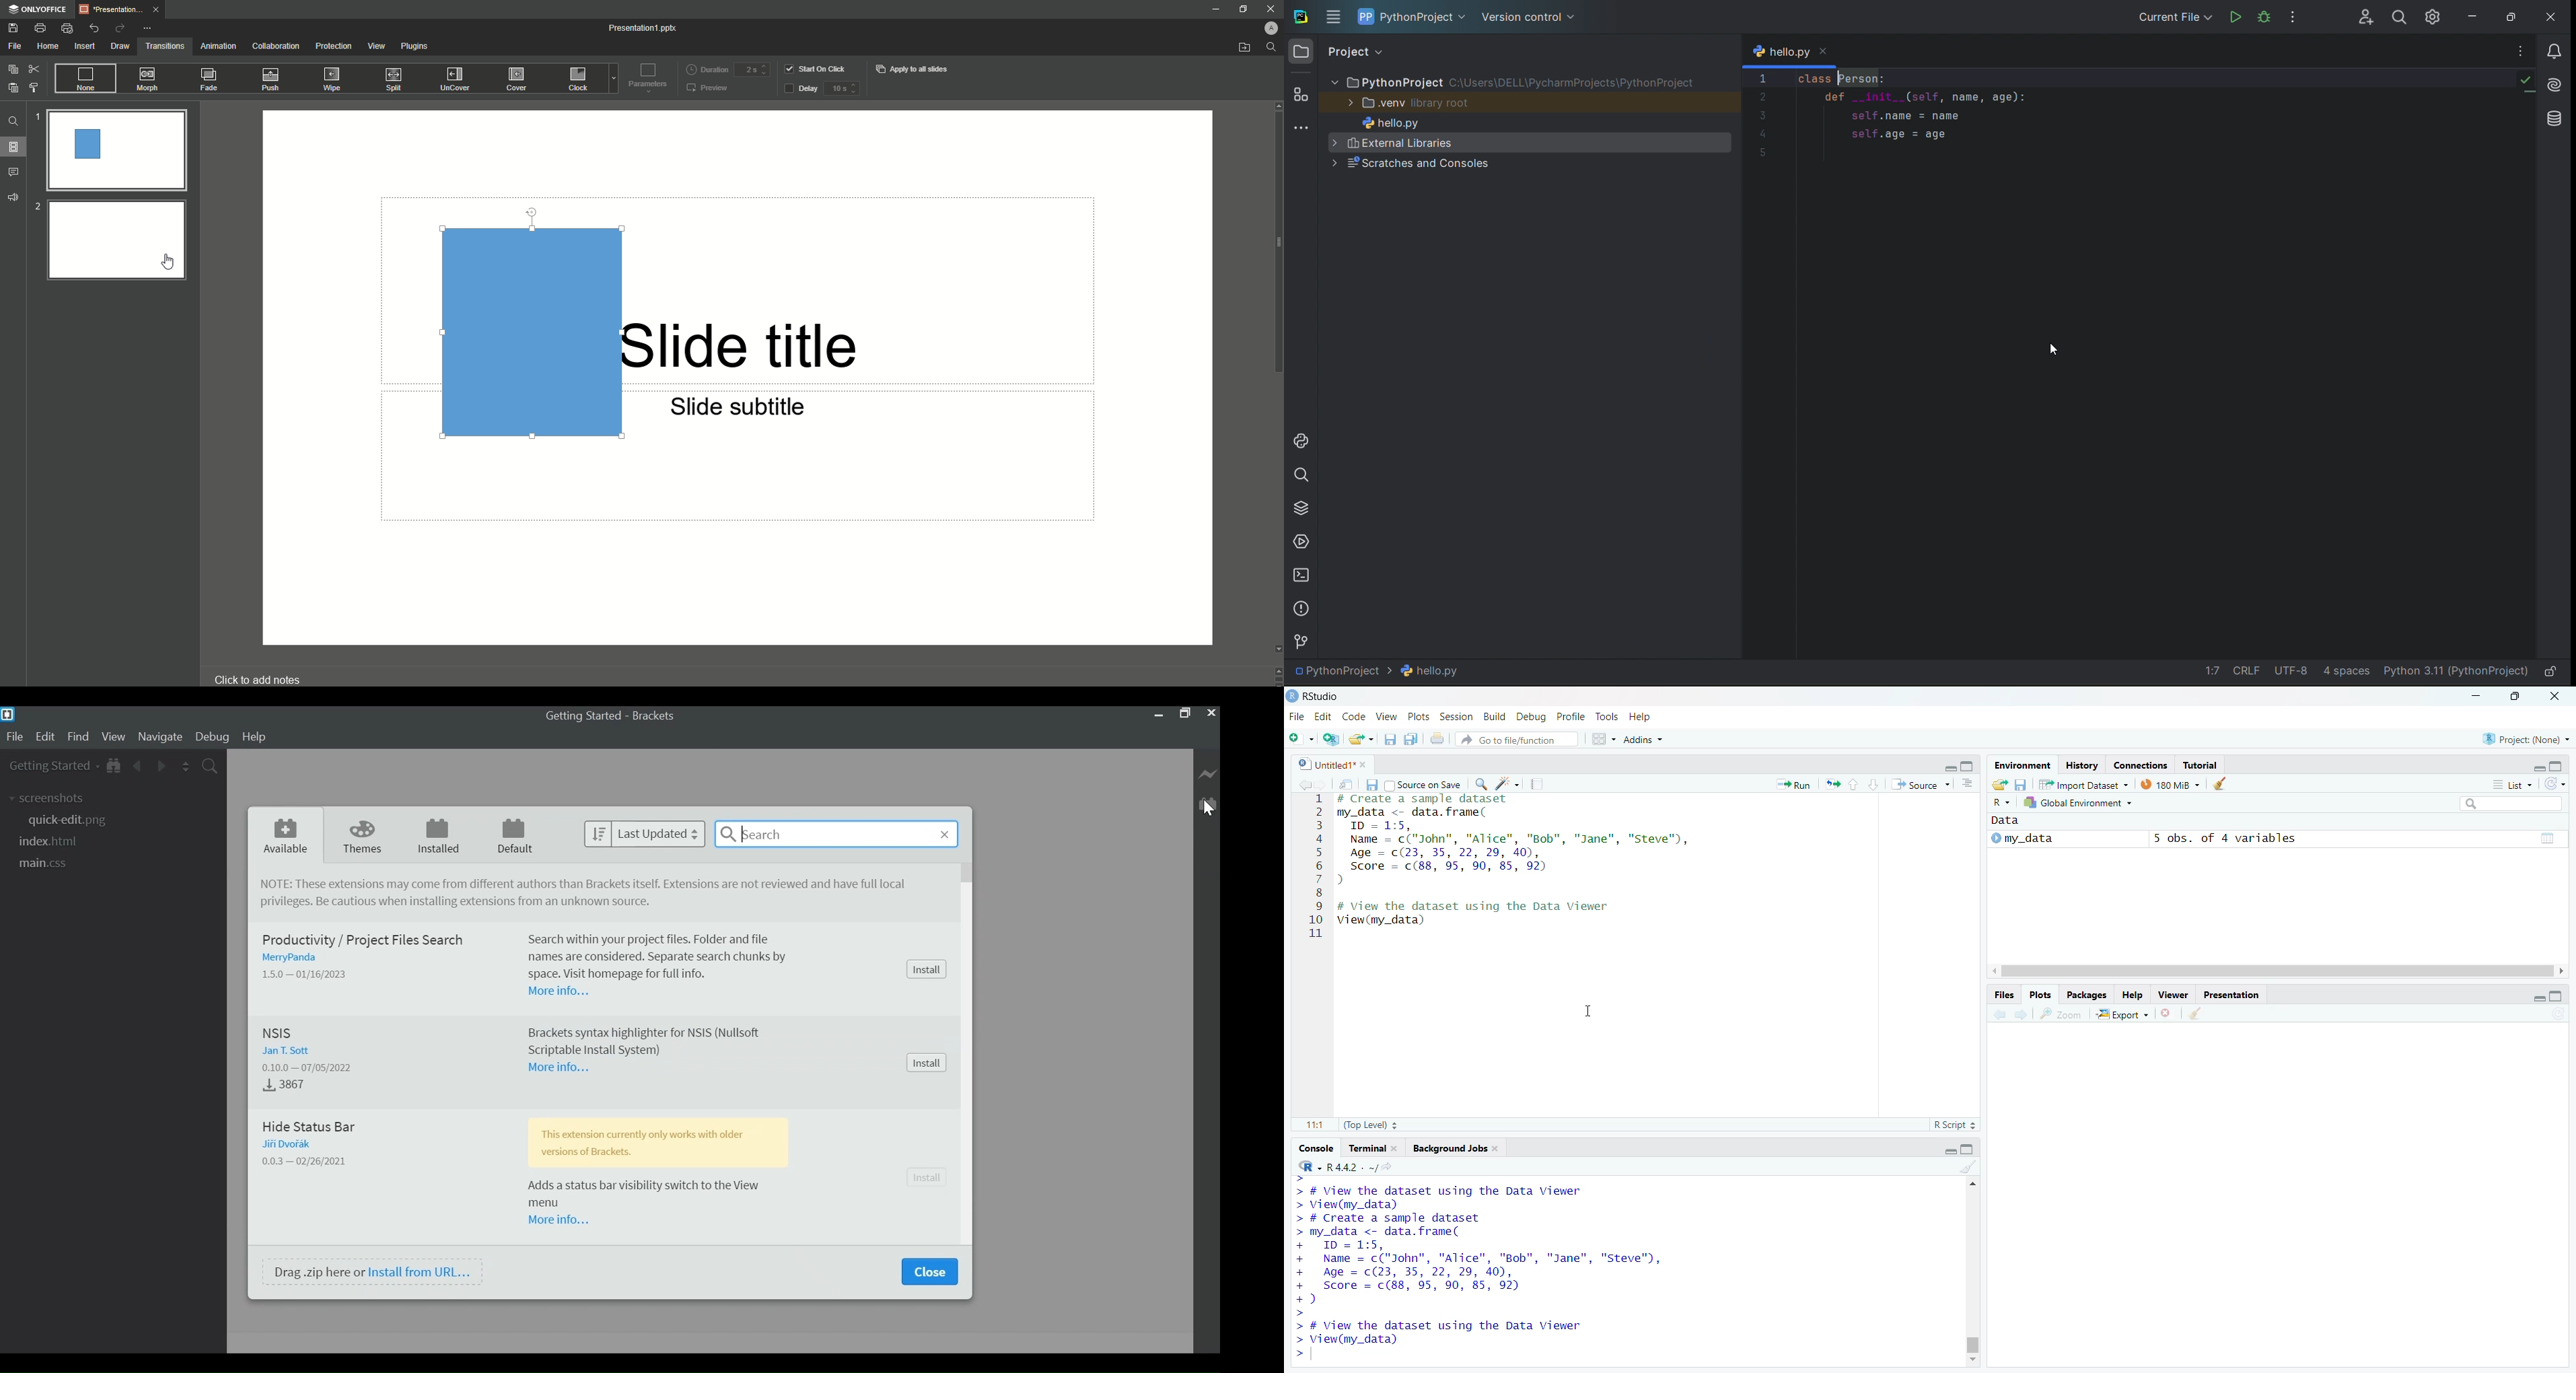  What do you see at coordinates (1345, 783) in the screenshot?
I see `Search in file` at bounding box center [1345, 783].